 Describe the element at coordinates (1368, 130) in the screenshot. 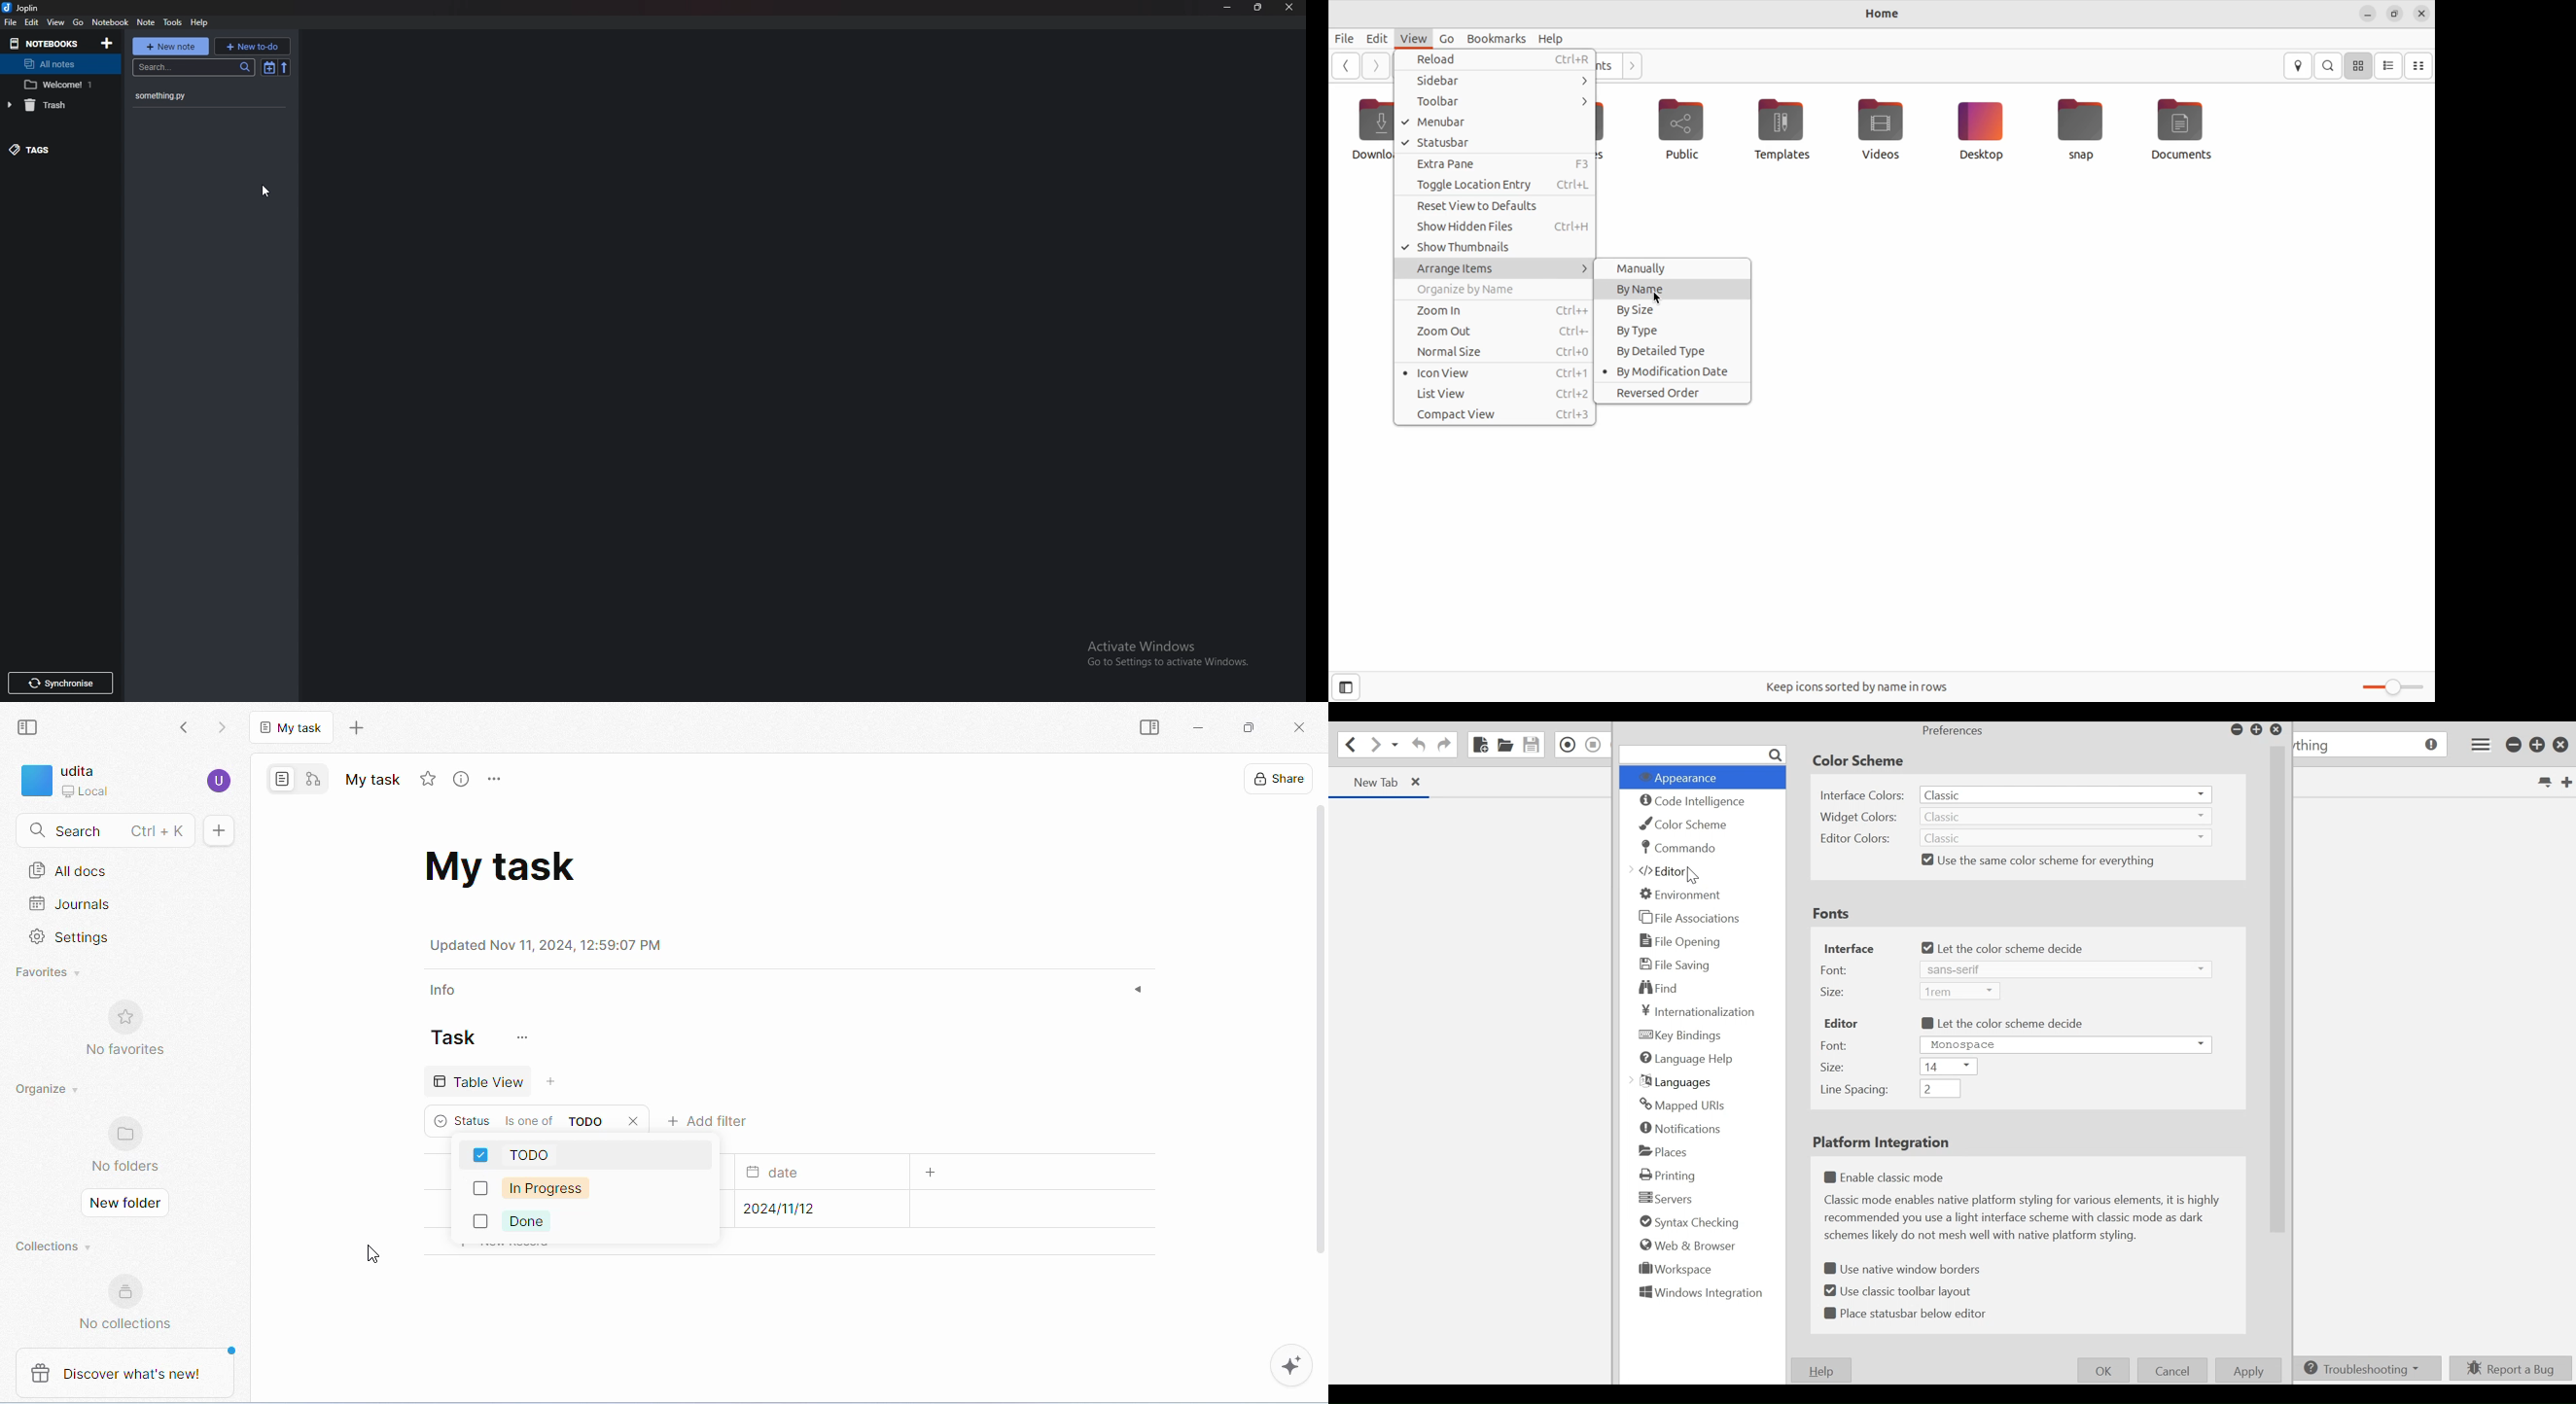

I see `Downloads` at that location.